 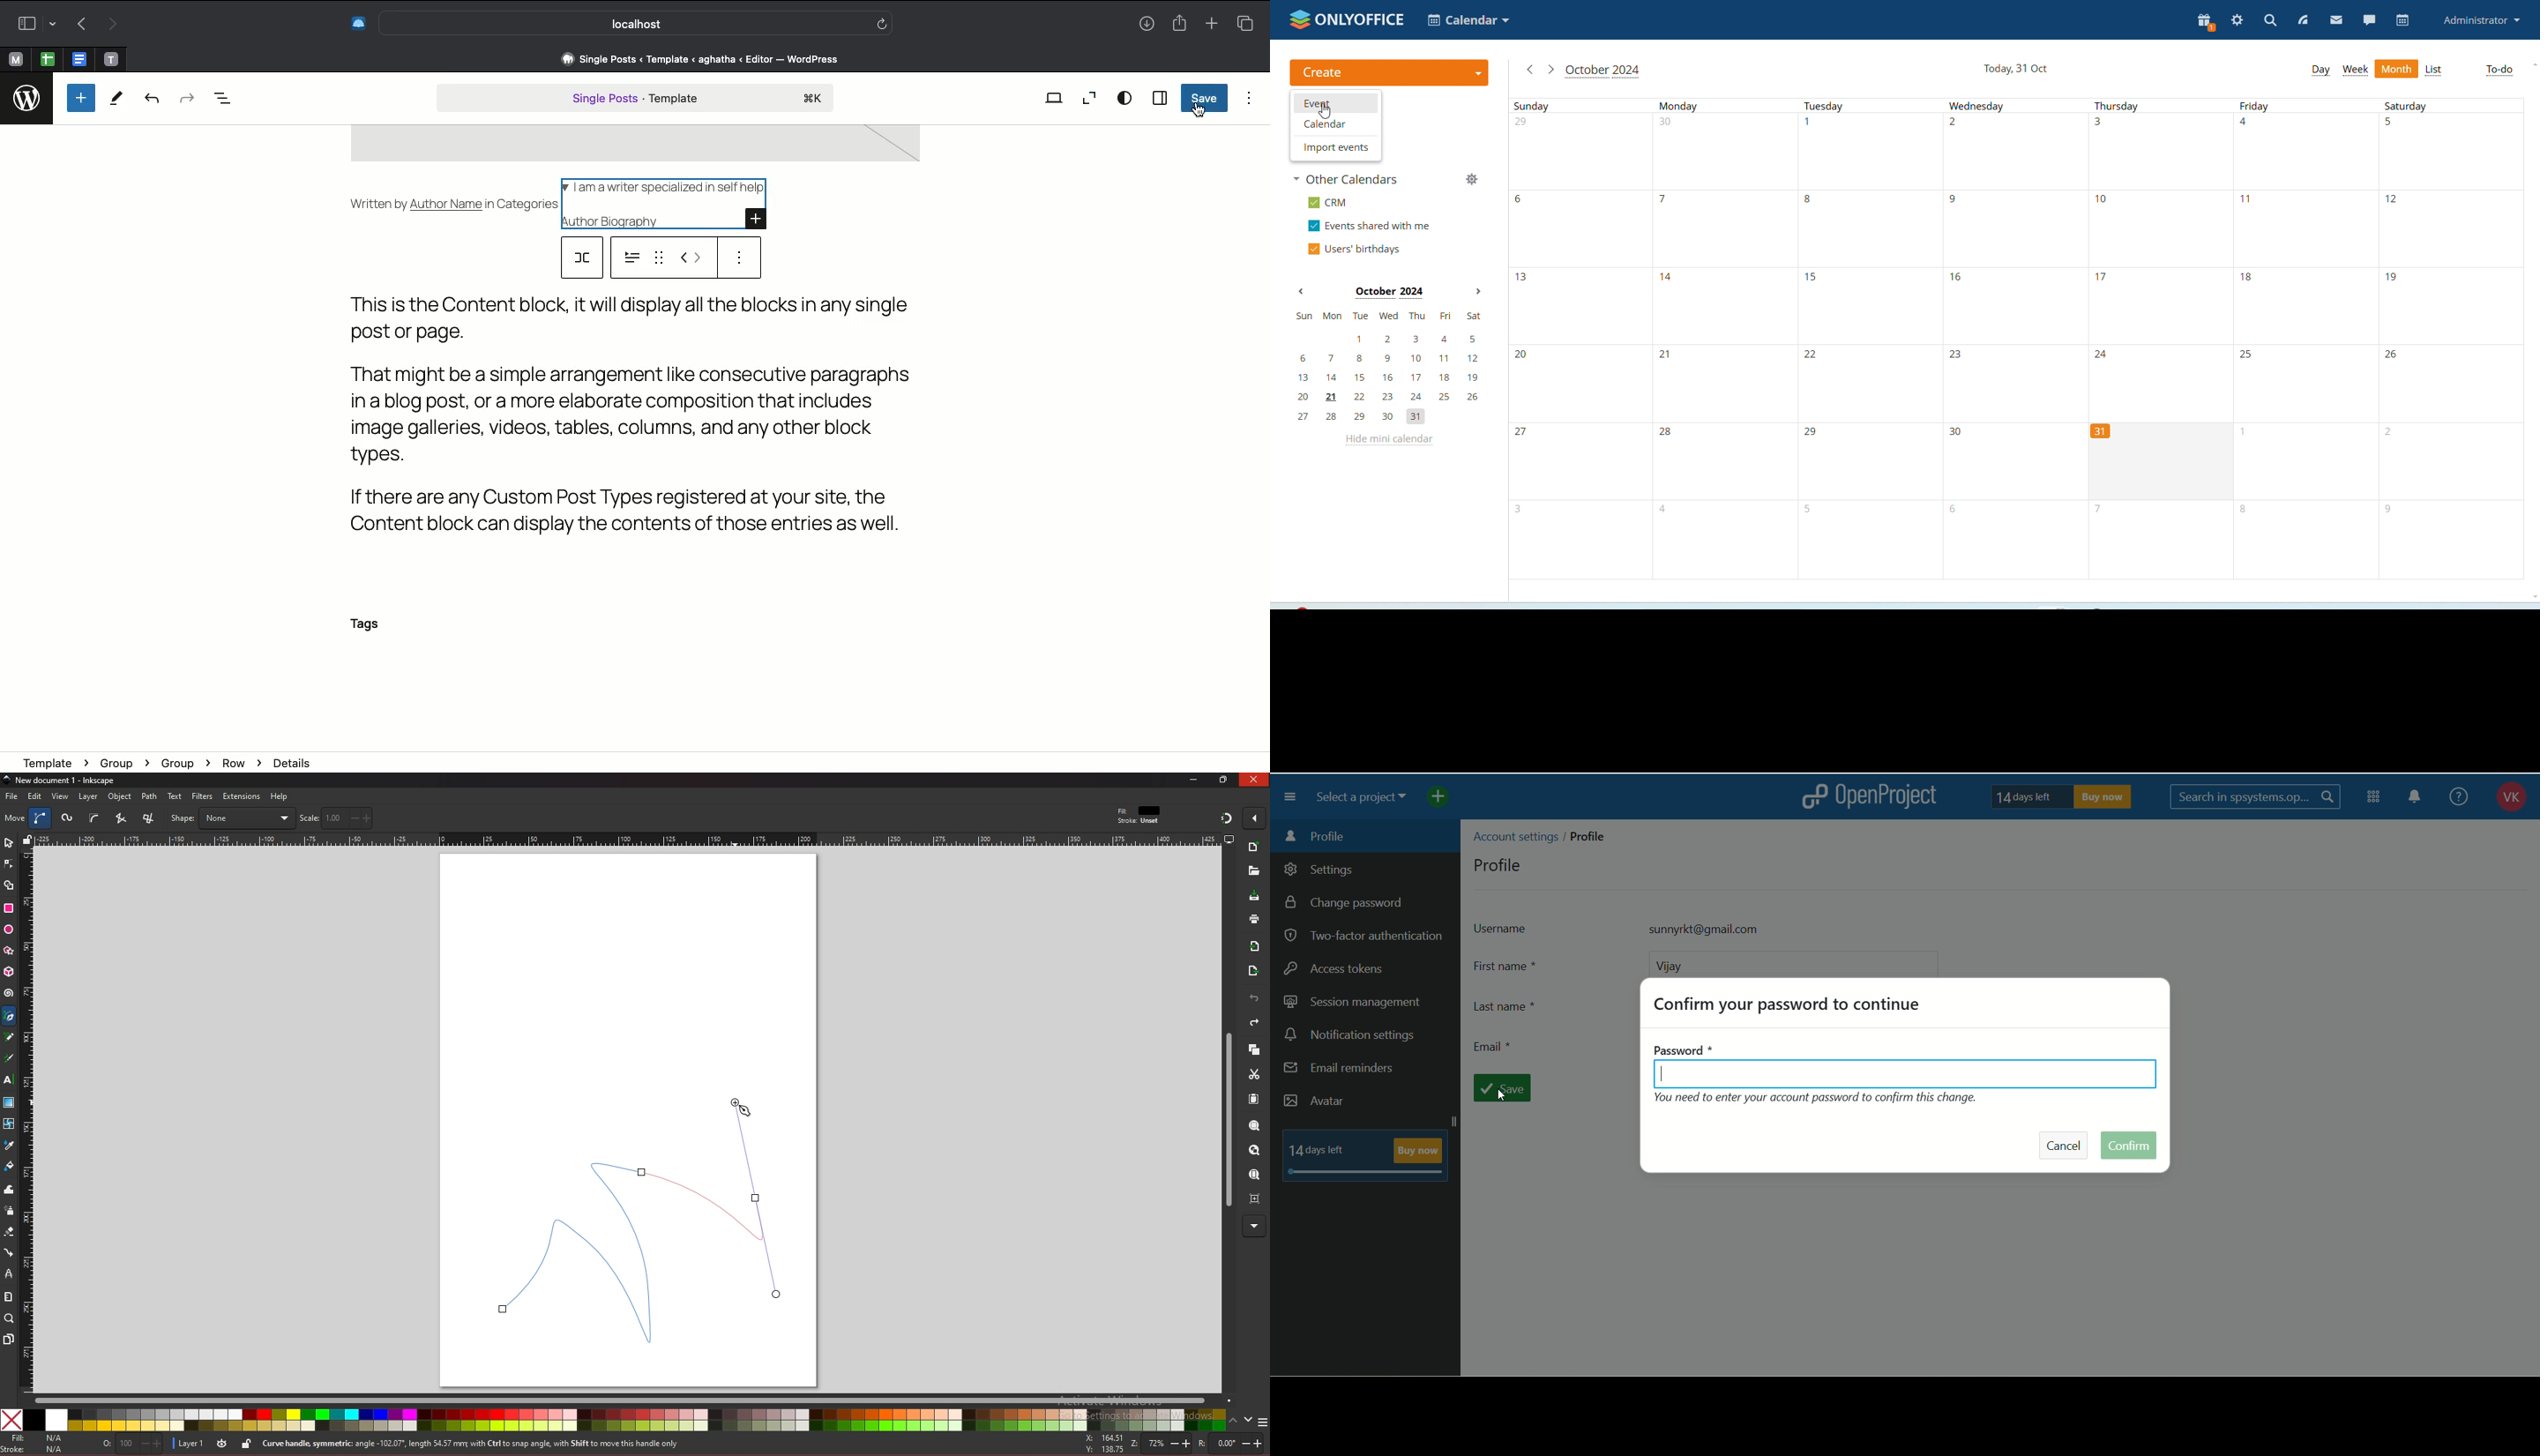 What do you see at coordinates (2355, 71) in the screenshot?
I see `week view` at bounding box center [2355, 71].